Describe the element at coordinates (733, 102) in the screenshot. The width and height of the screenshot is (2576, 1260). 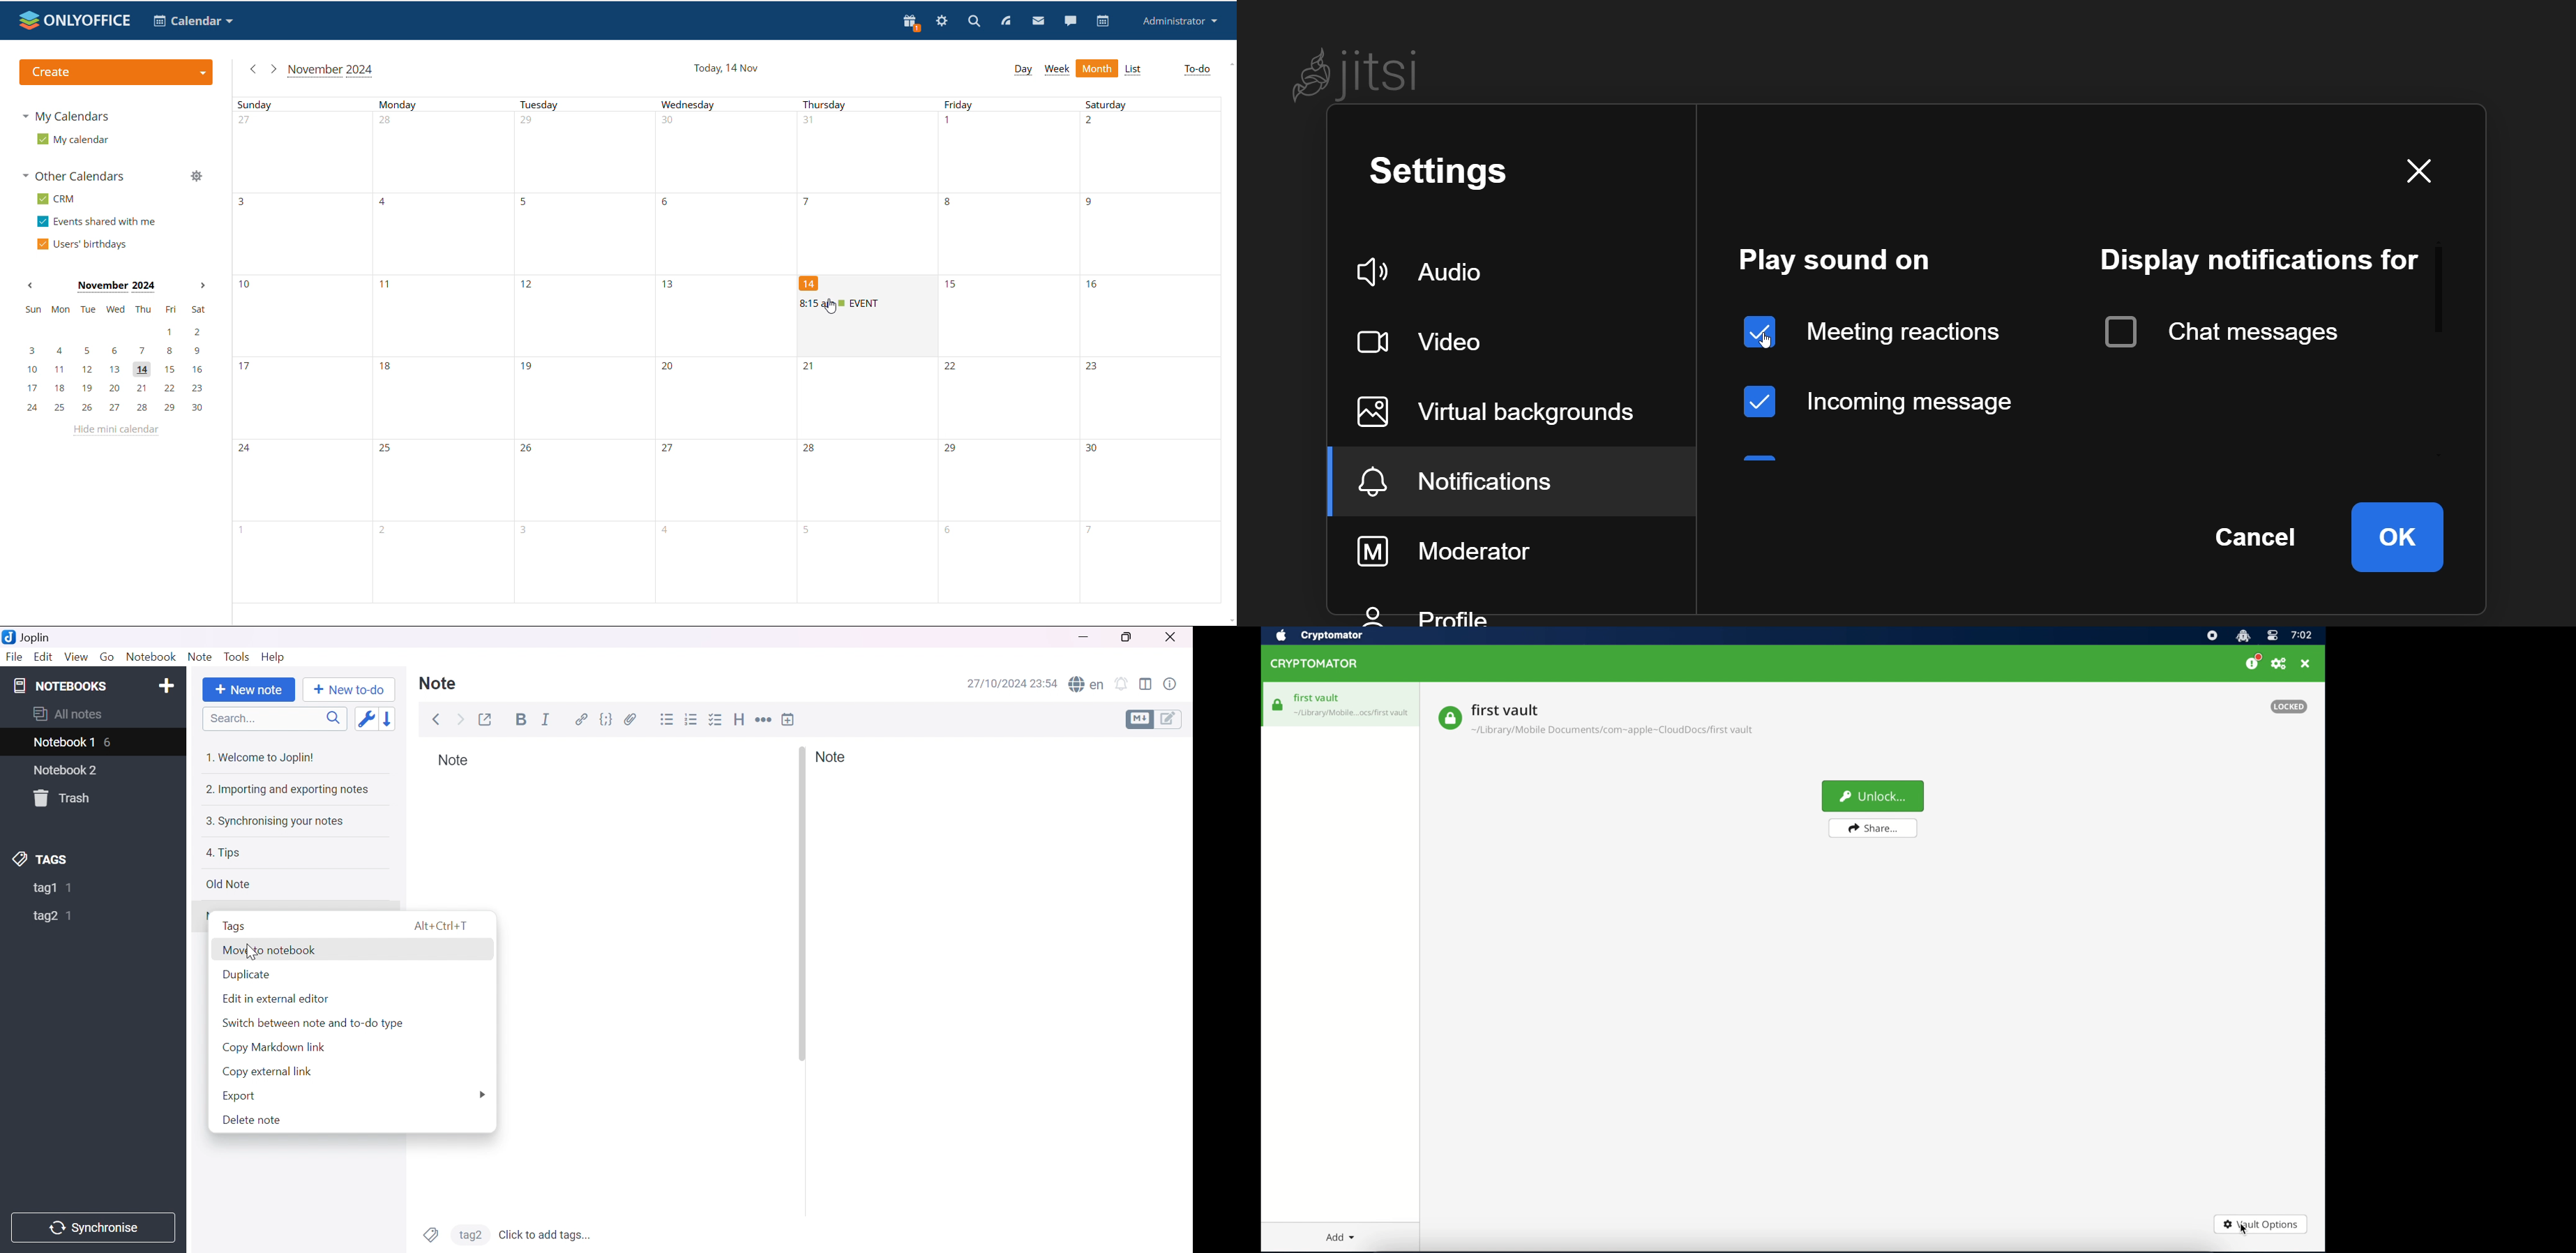
I see `Sunday, Monday, Tuesday, Wednesday, Thursday, Friday, Saturday ` at that location.